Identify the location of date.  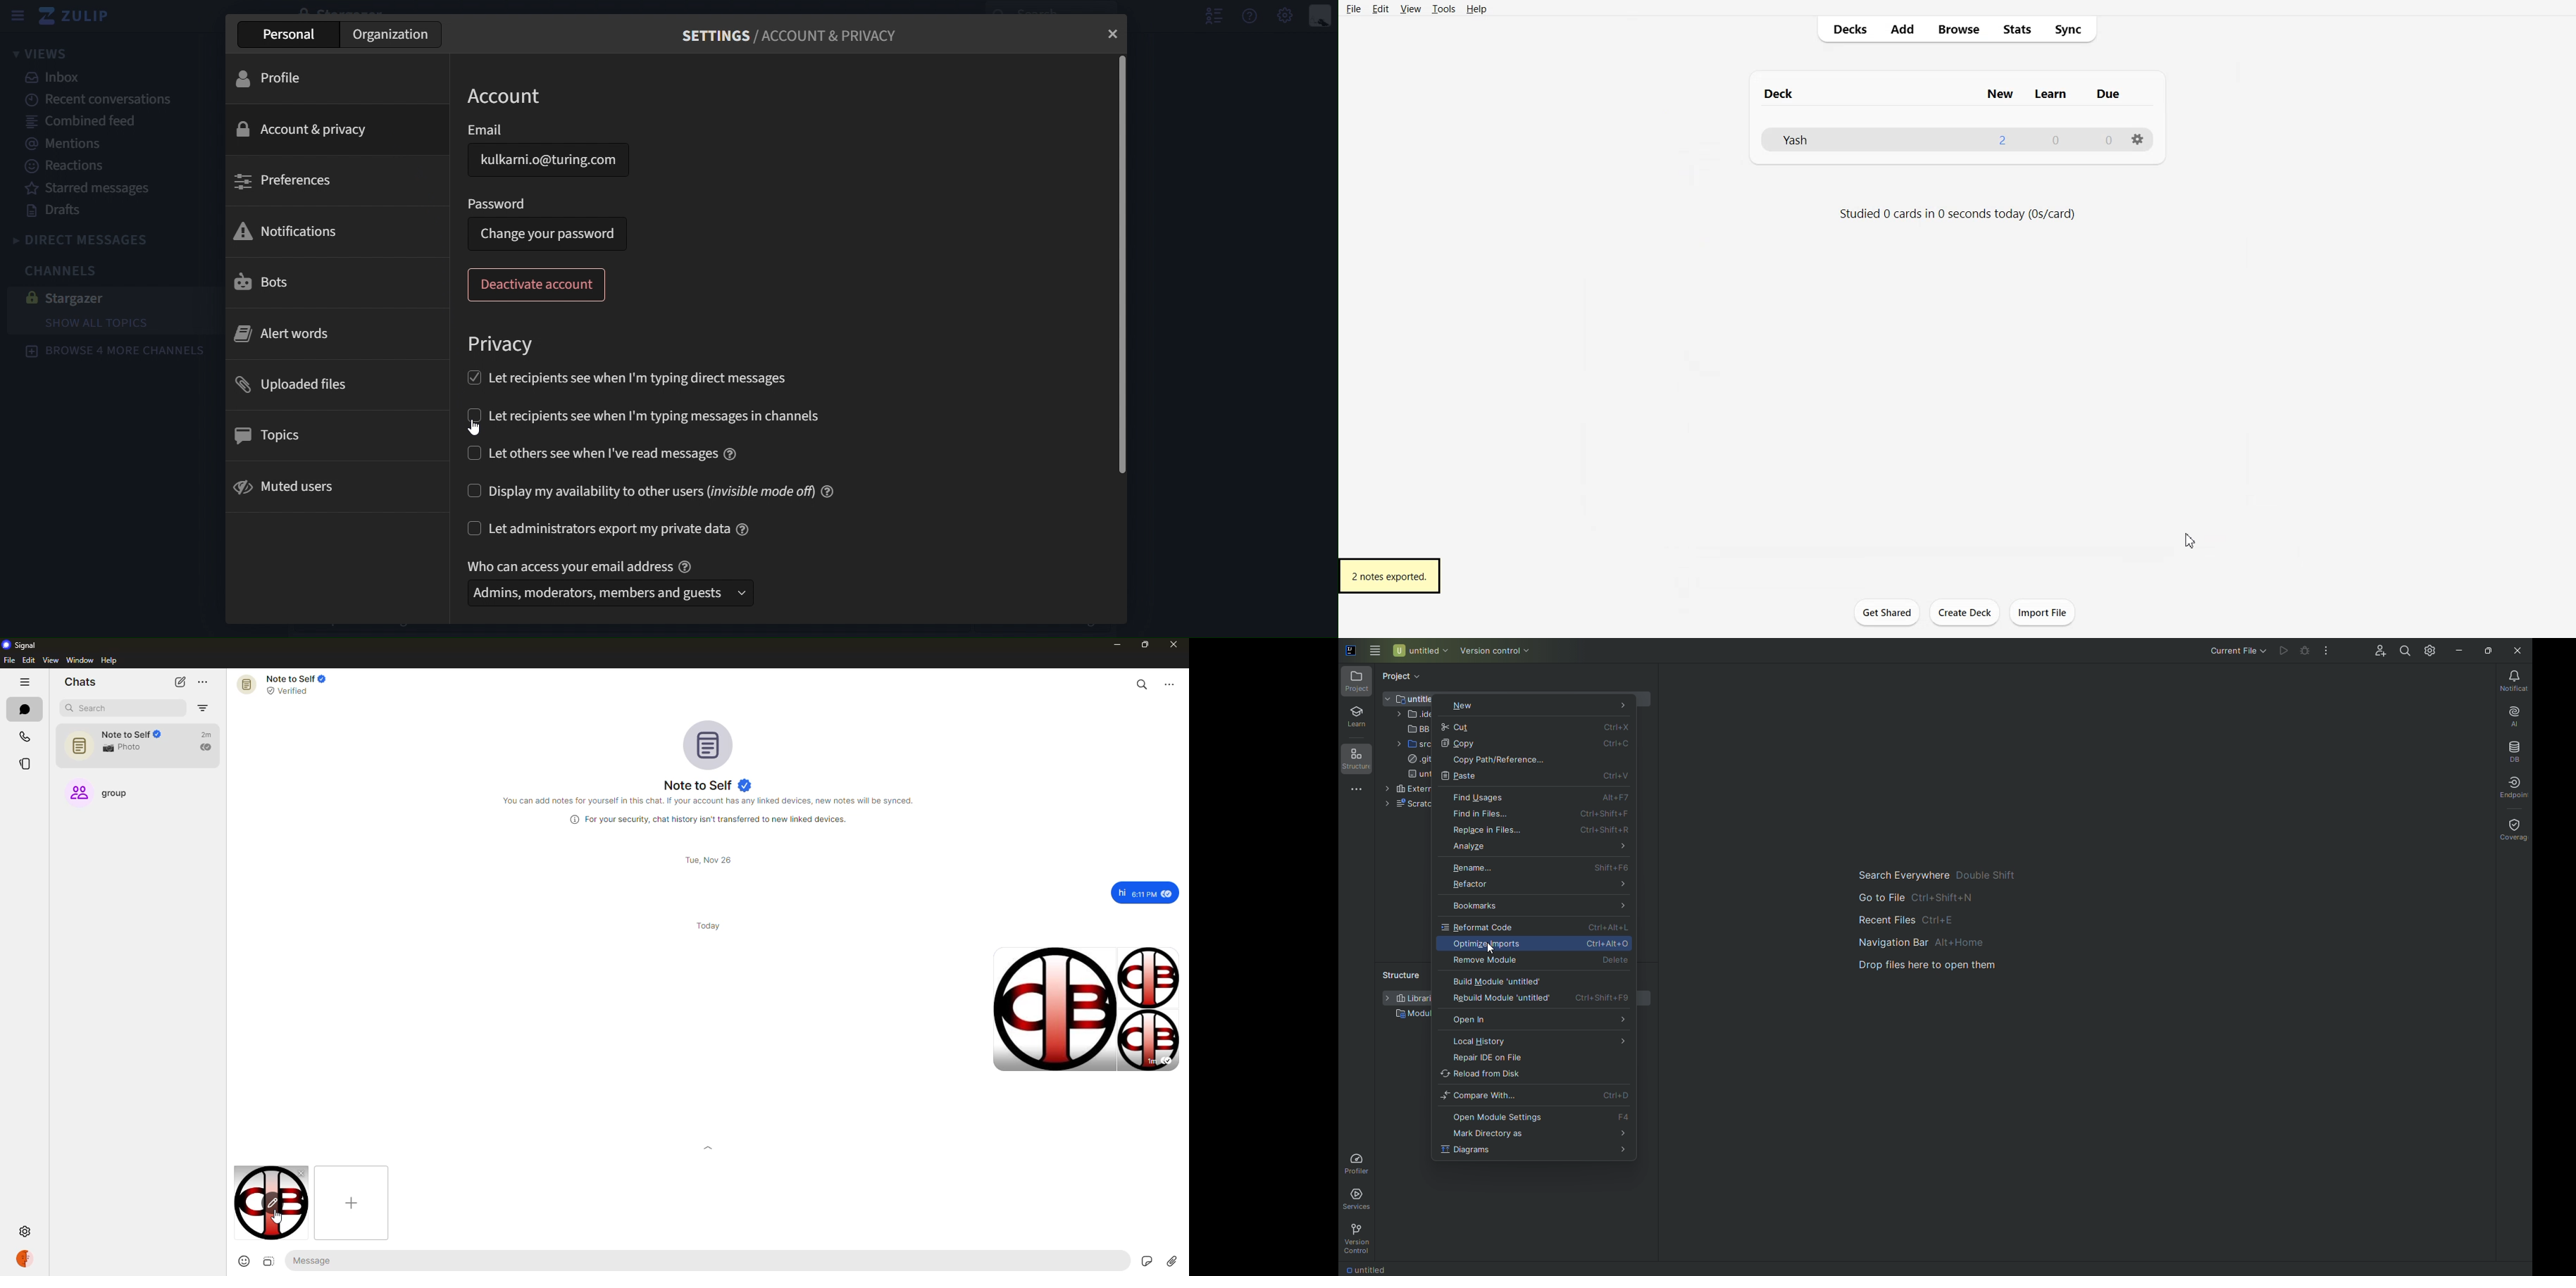
(706, 860).